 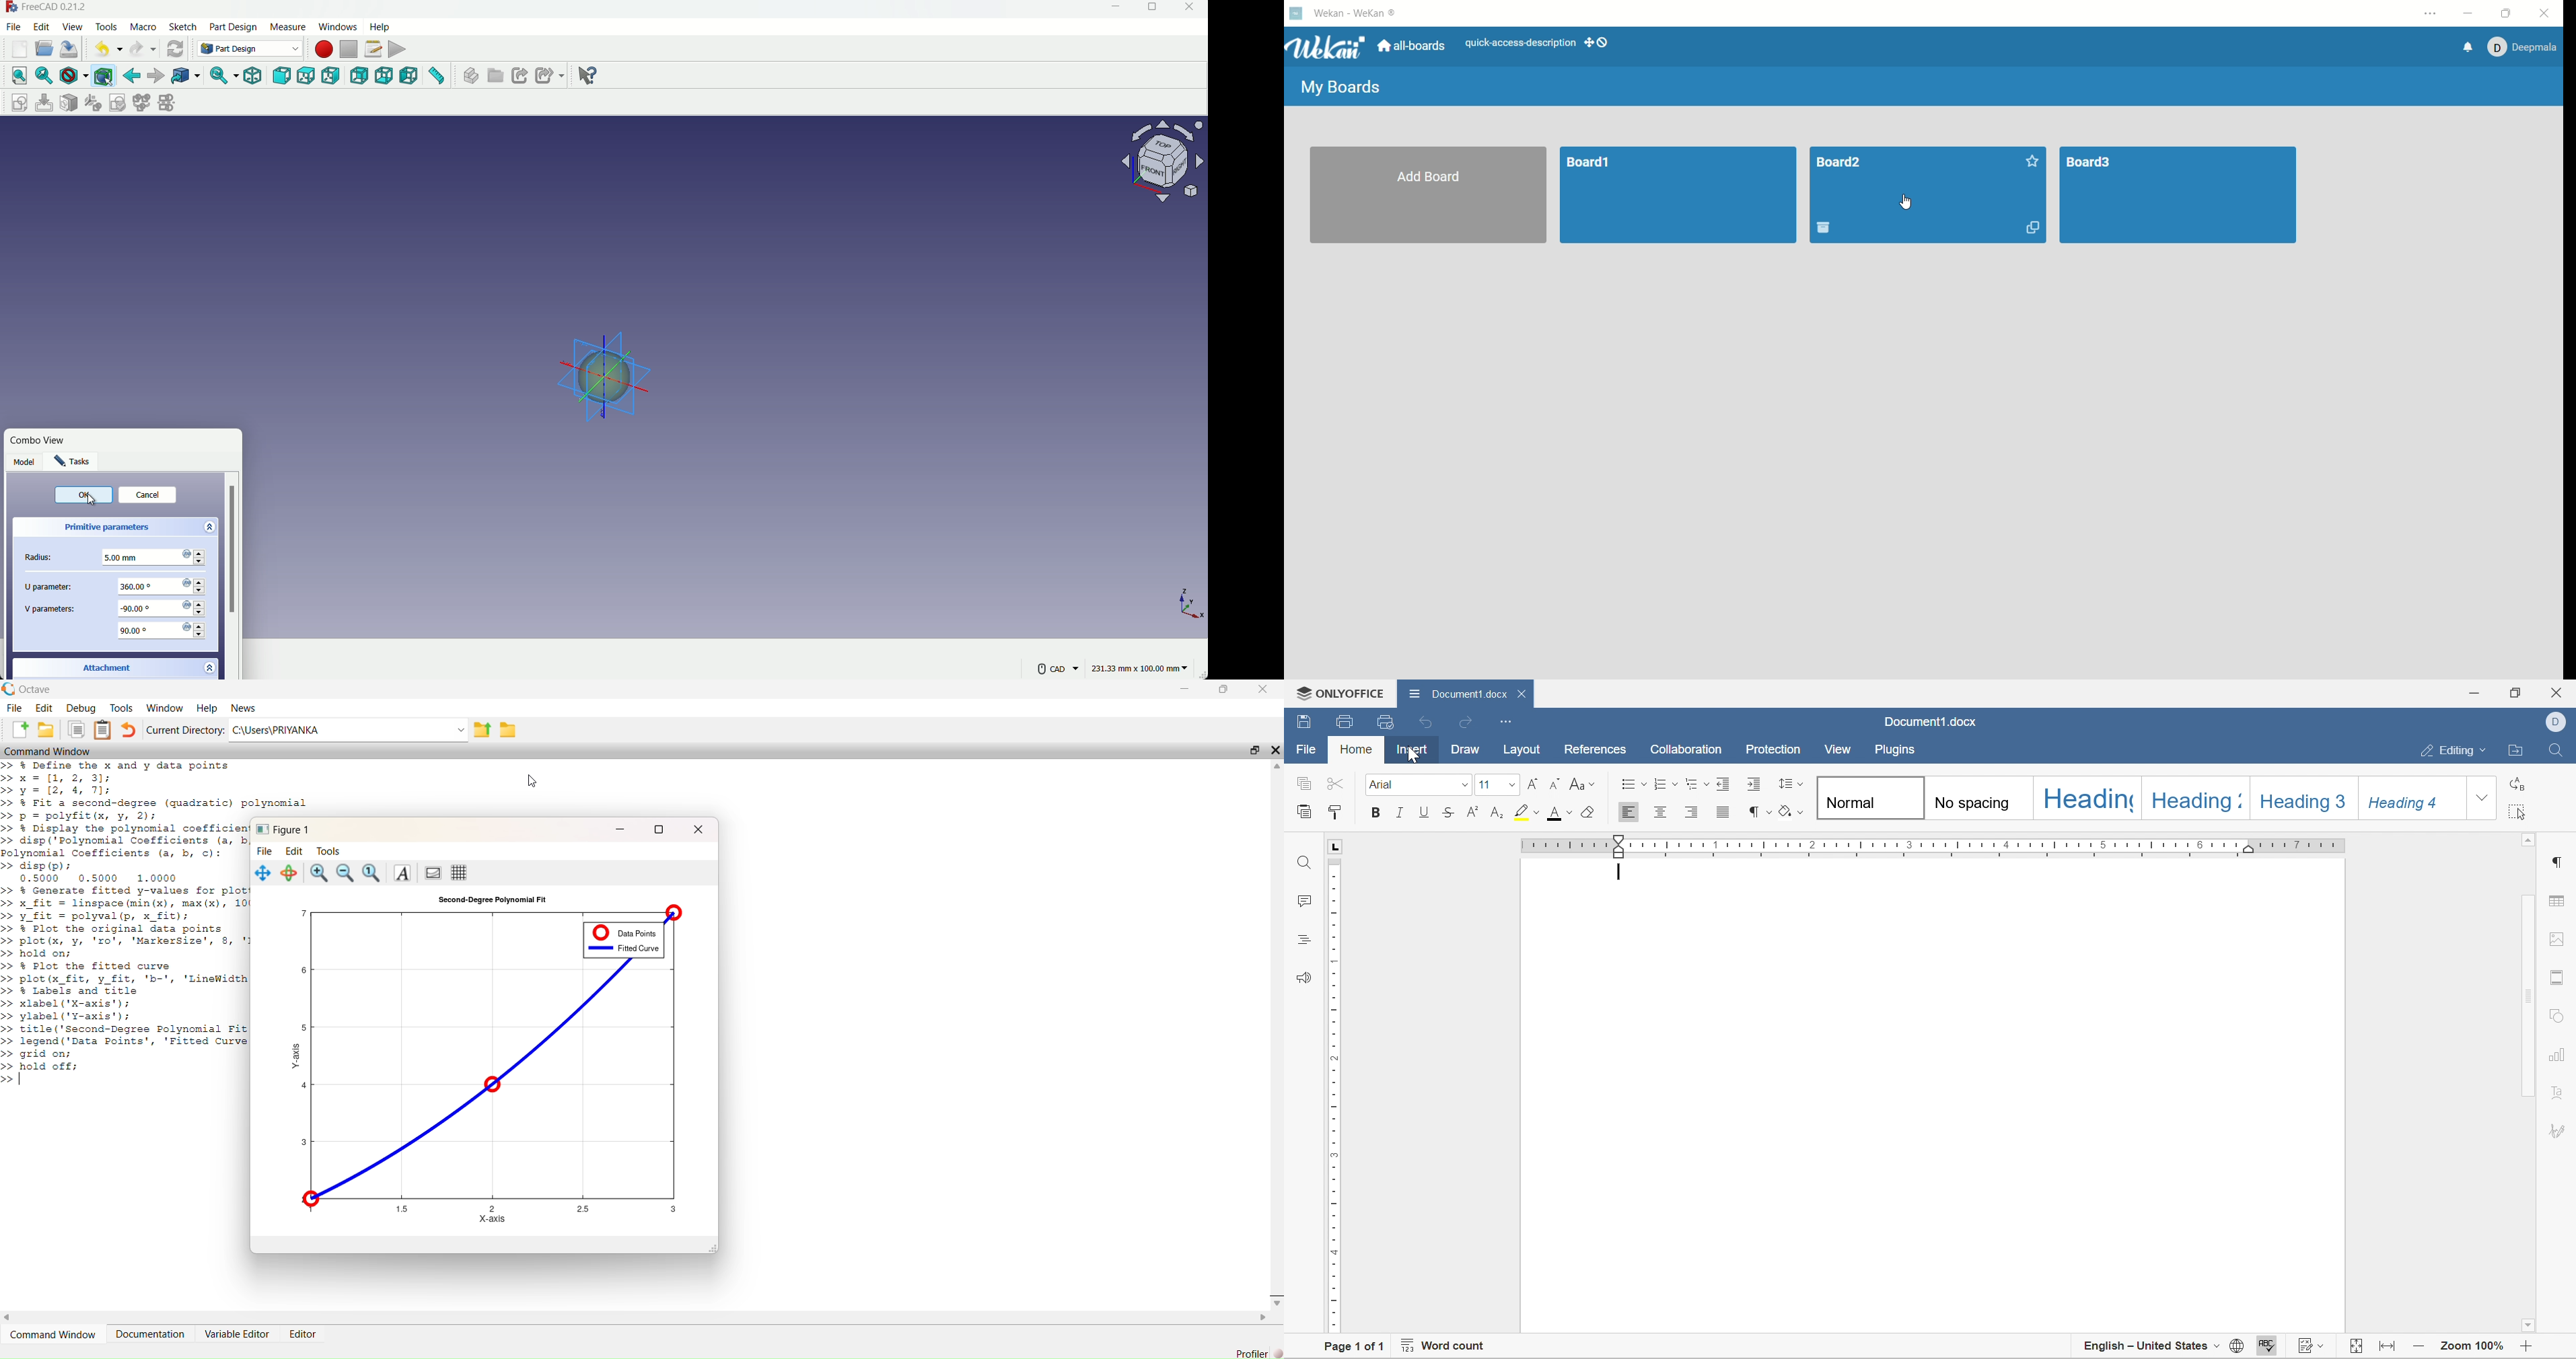 I want to click on Save, so click(x=1303, y=723).